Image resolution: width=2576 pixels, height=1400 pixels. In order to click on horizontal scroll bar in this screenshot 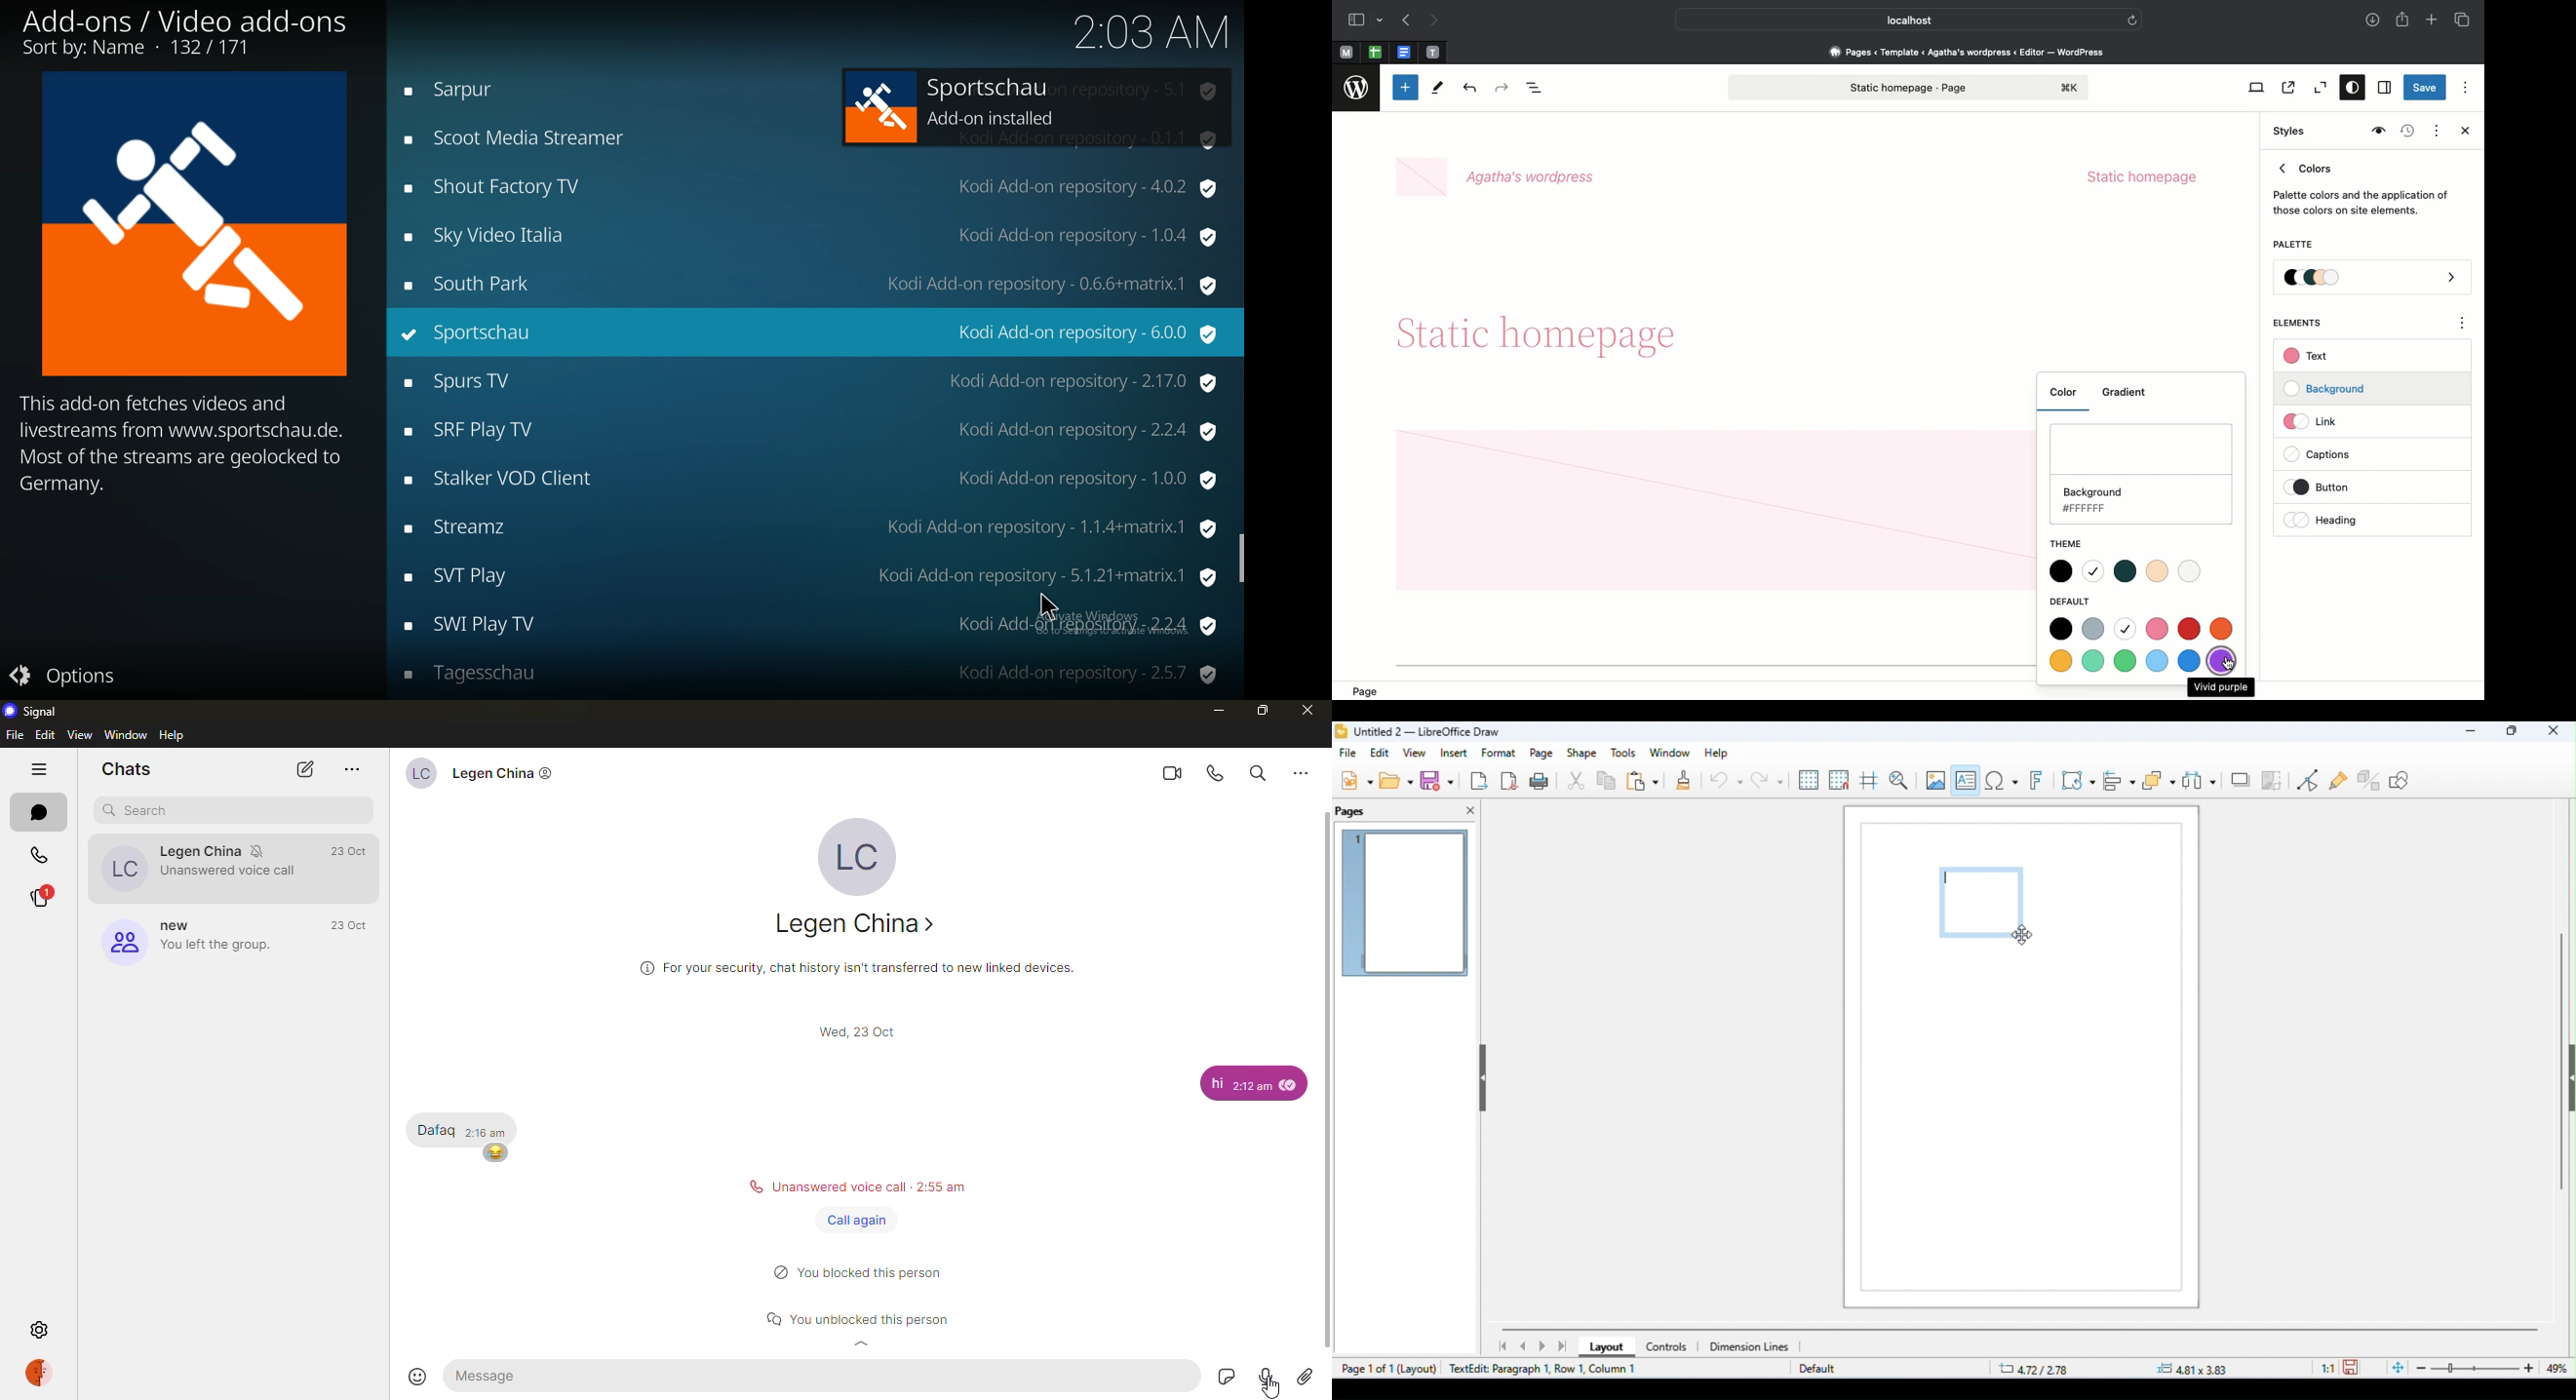, I will do `click(2021, 1329)`.